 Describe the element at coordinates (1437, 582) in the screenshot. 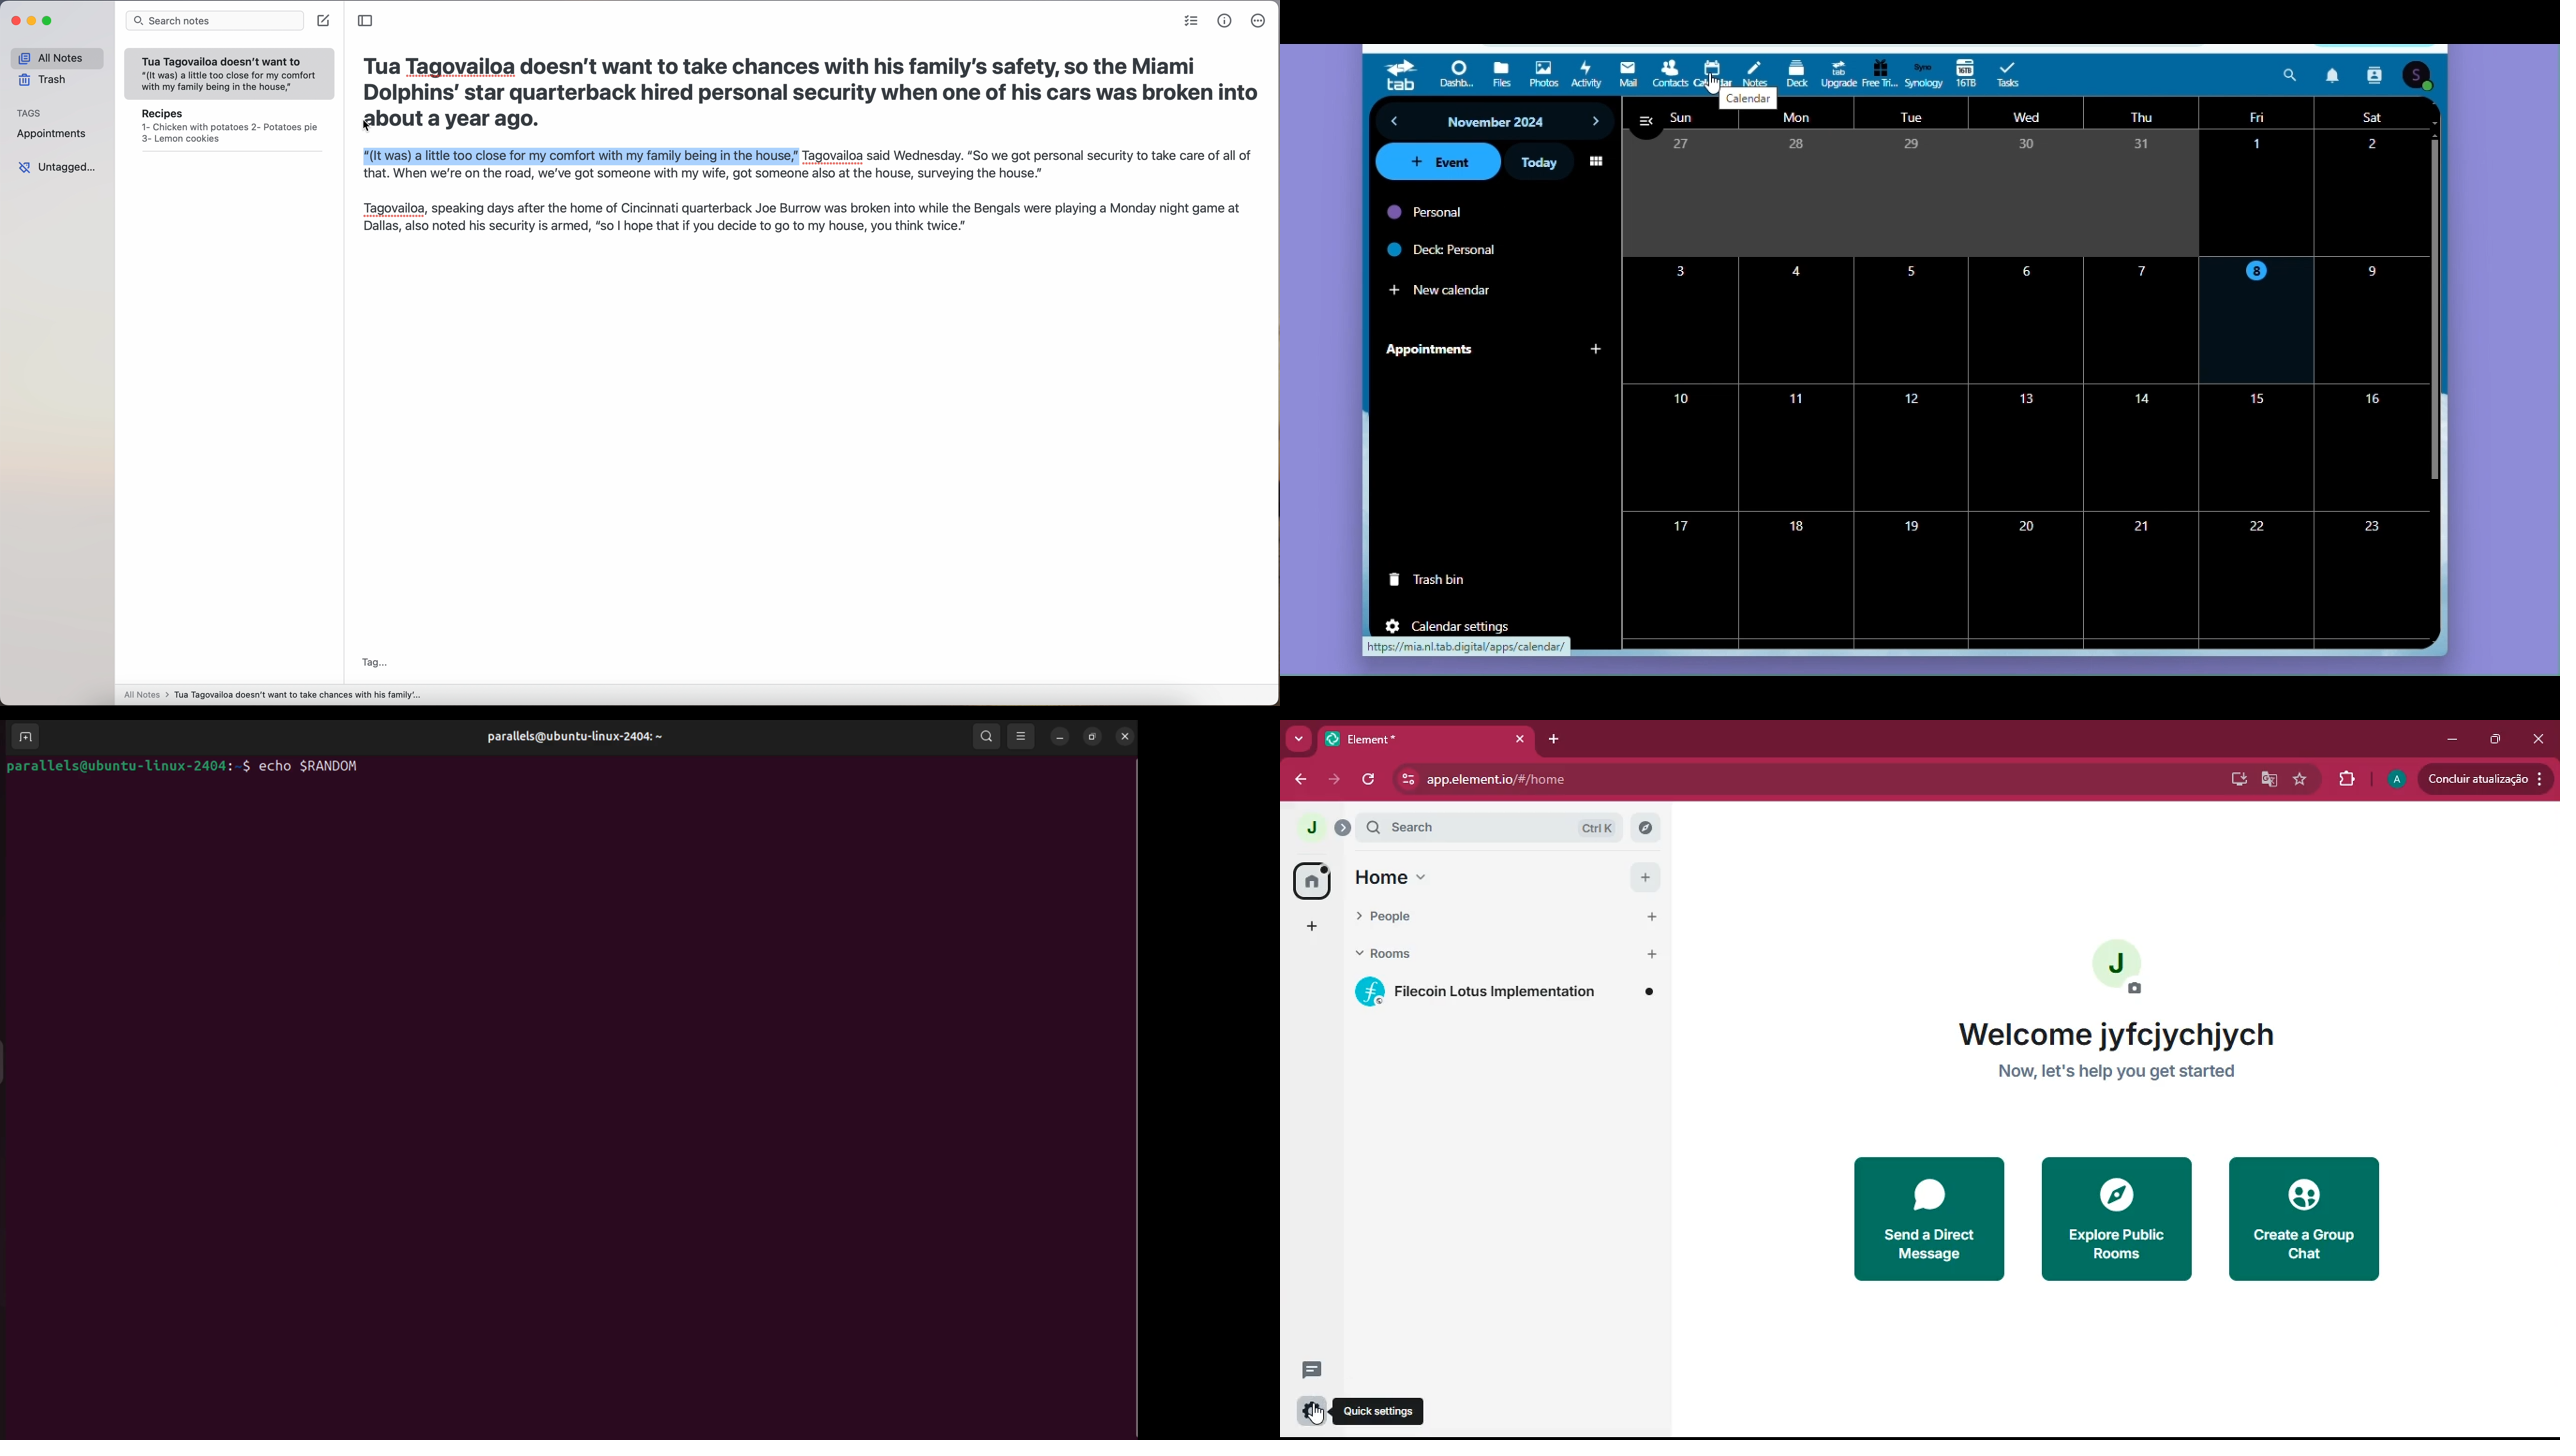

I see `Trash Bin` at that location.